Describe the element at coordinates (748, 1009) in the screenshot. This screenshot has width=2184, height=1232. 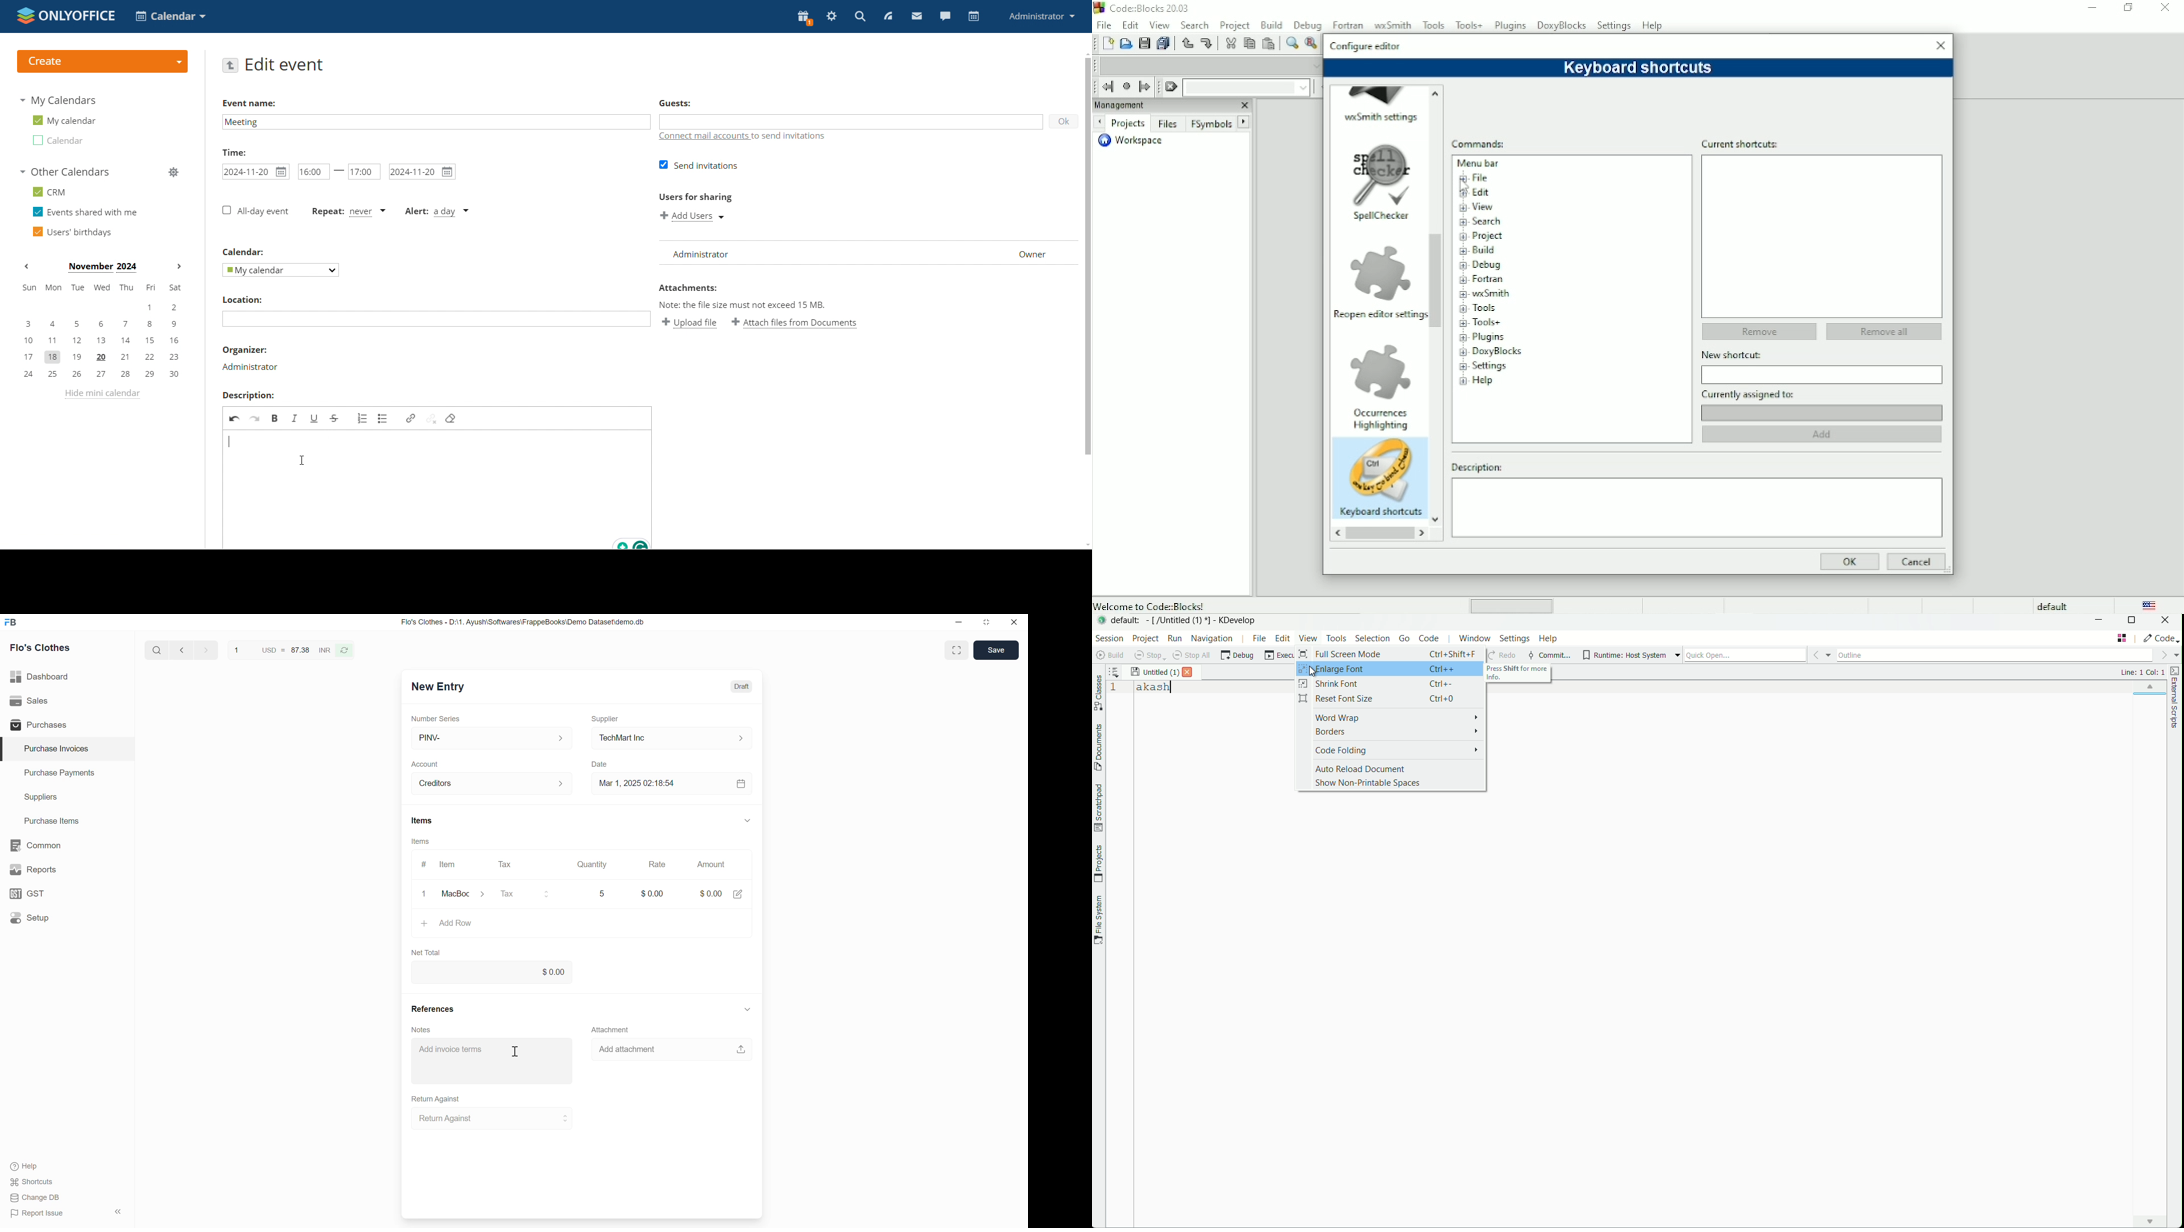
I see `Collapse` at that location.